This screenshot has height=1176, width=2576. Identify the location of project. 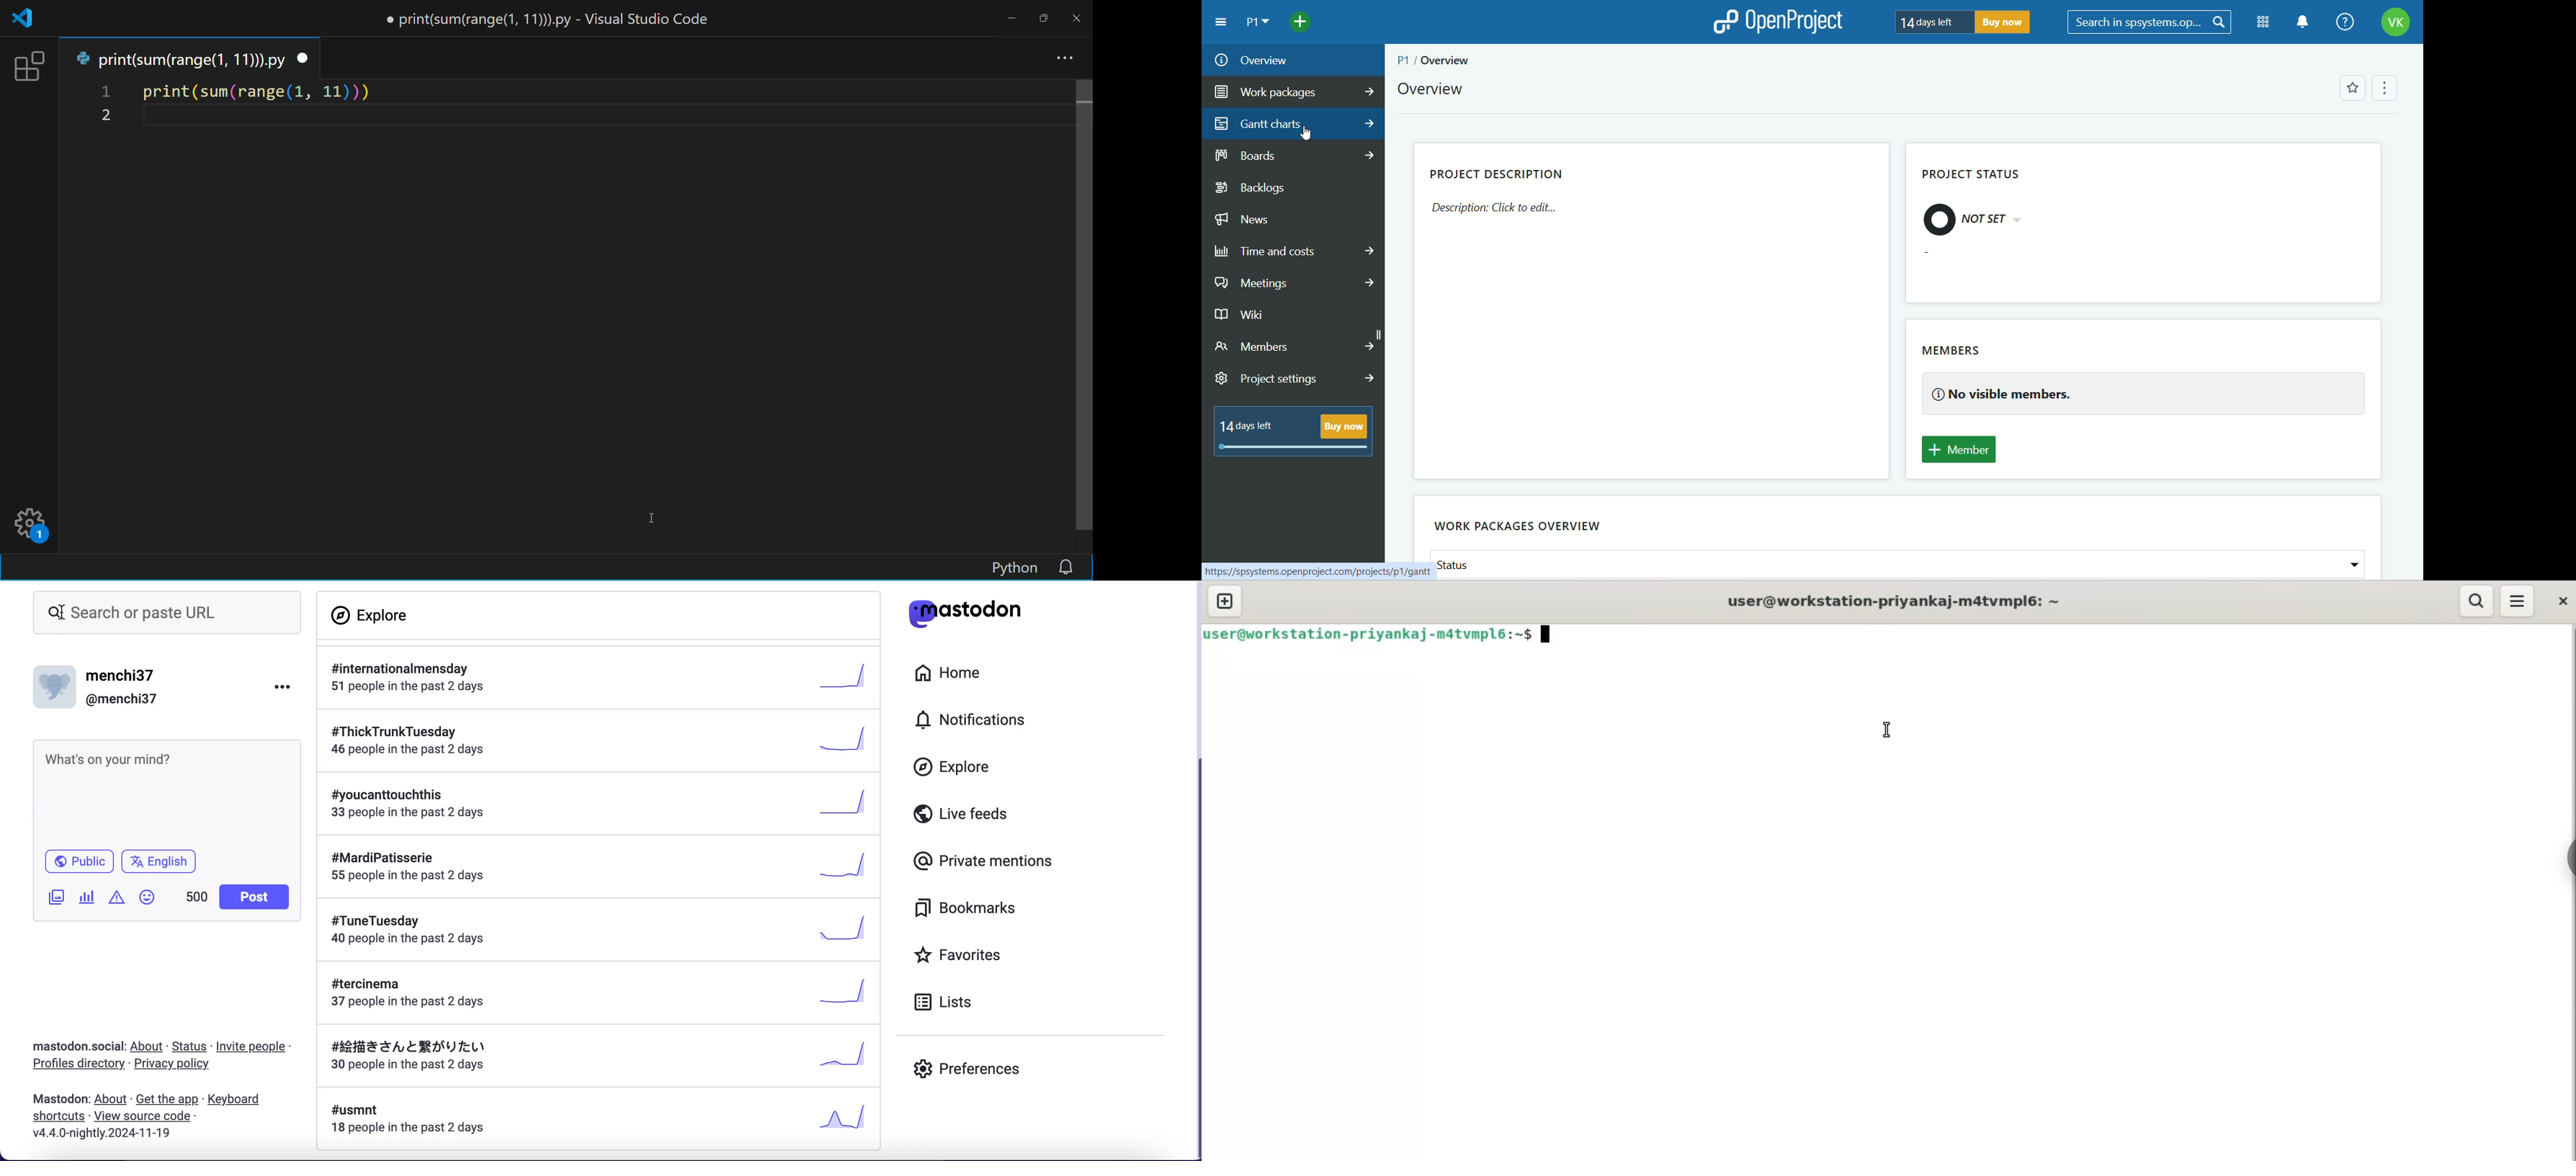
(1258, 23).